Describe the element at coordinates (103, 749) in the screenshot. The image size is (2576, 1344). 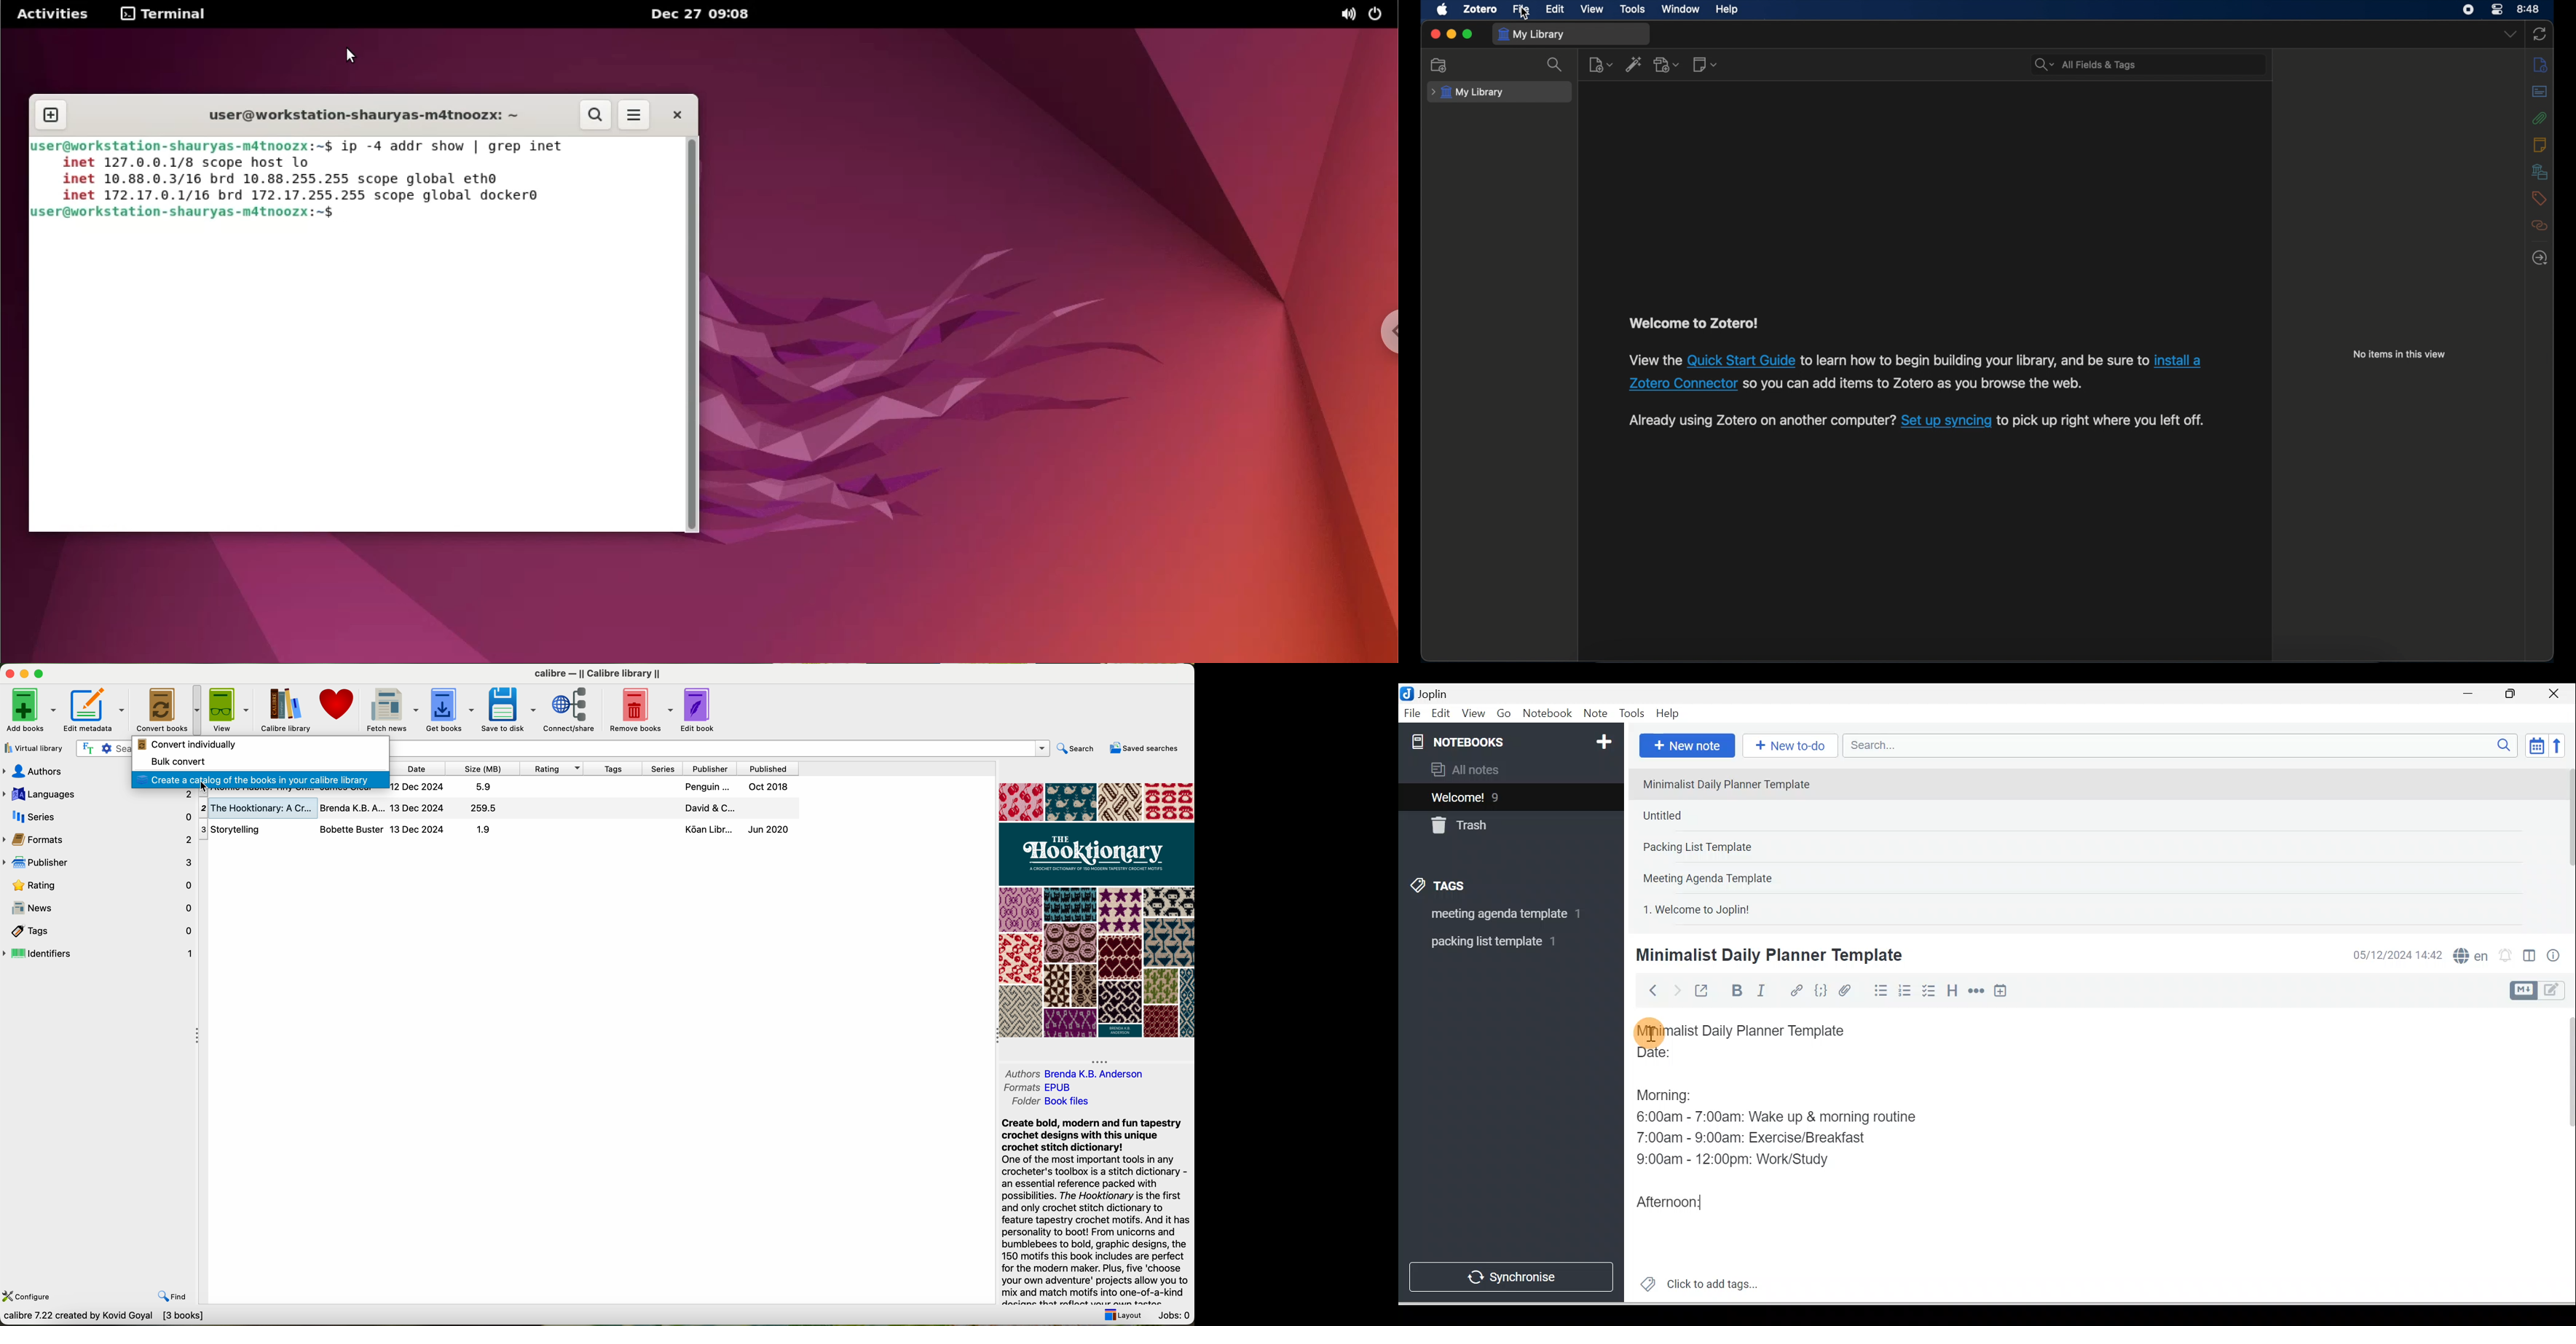
I see `search bar` at that location.